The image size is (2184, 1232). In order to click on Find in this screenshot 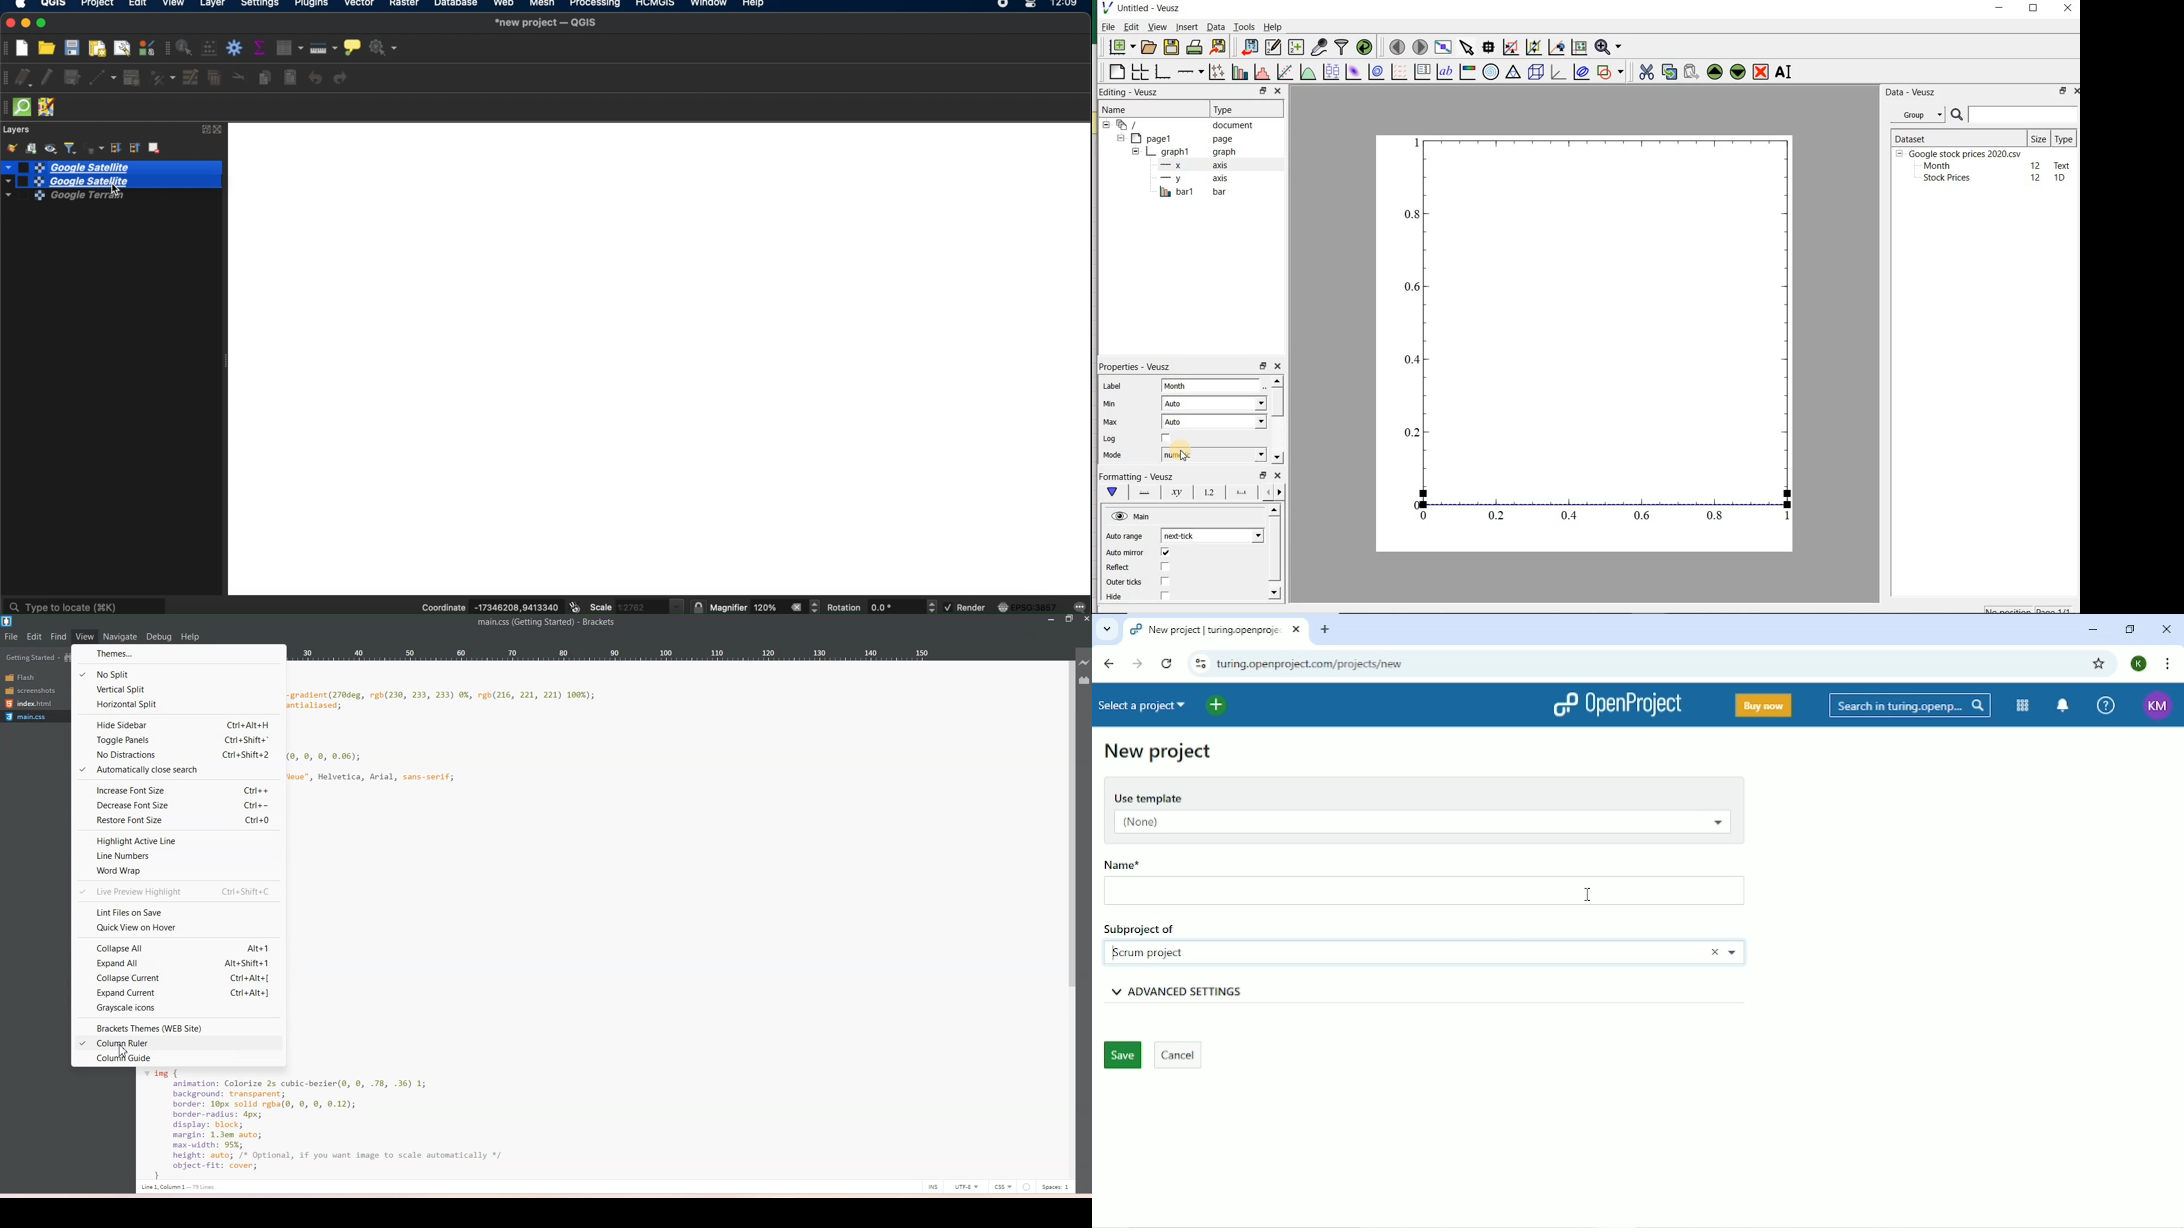, I will do `click(59, 636)`.